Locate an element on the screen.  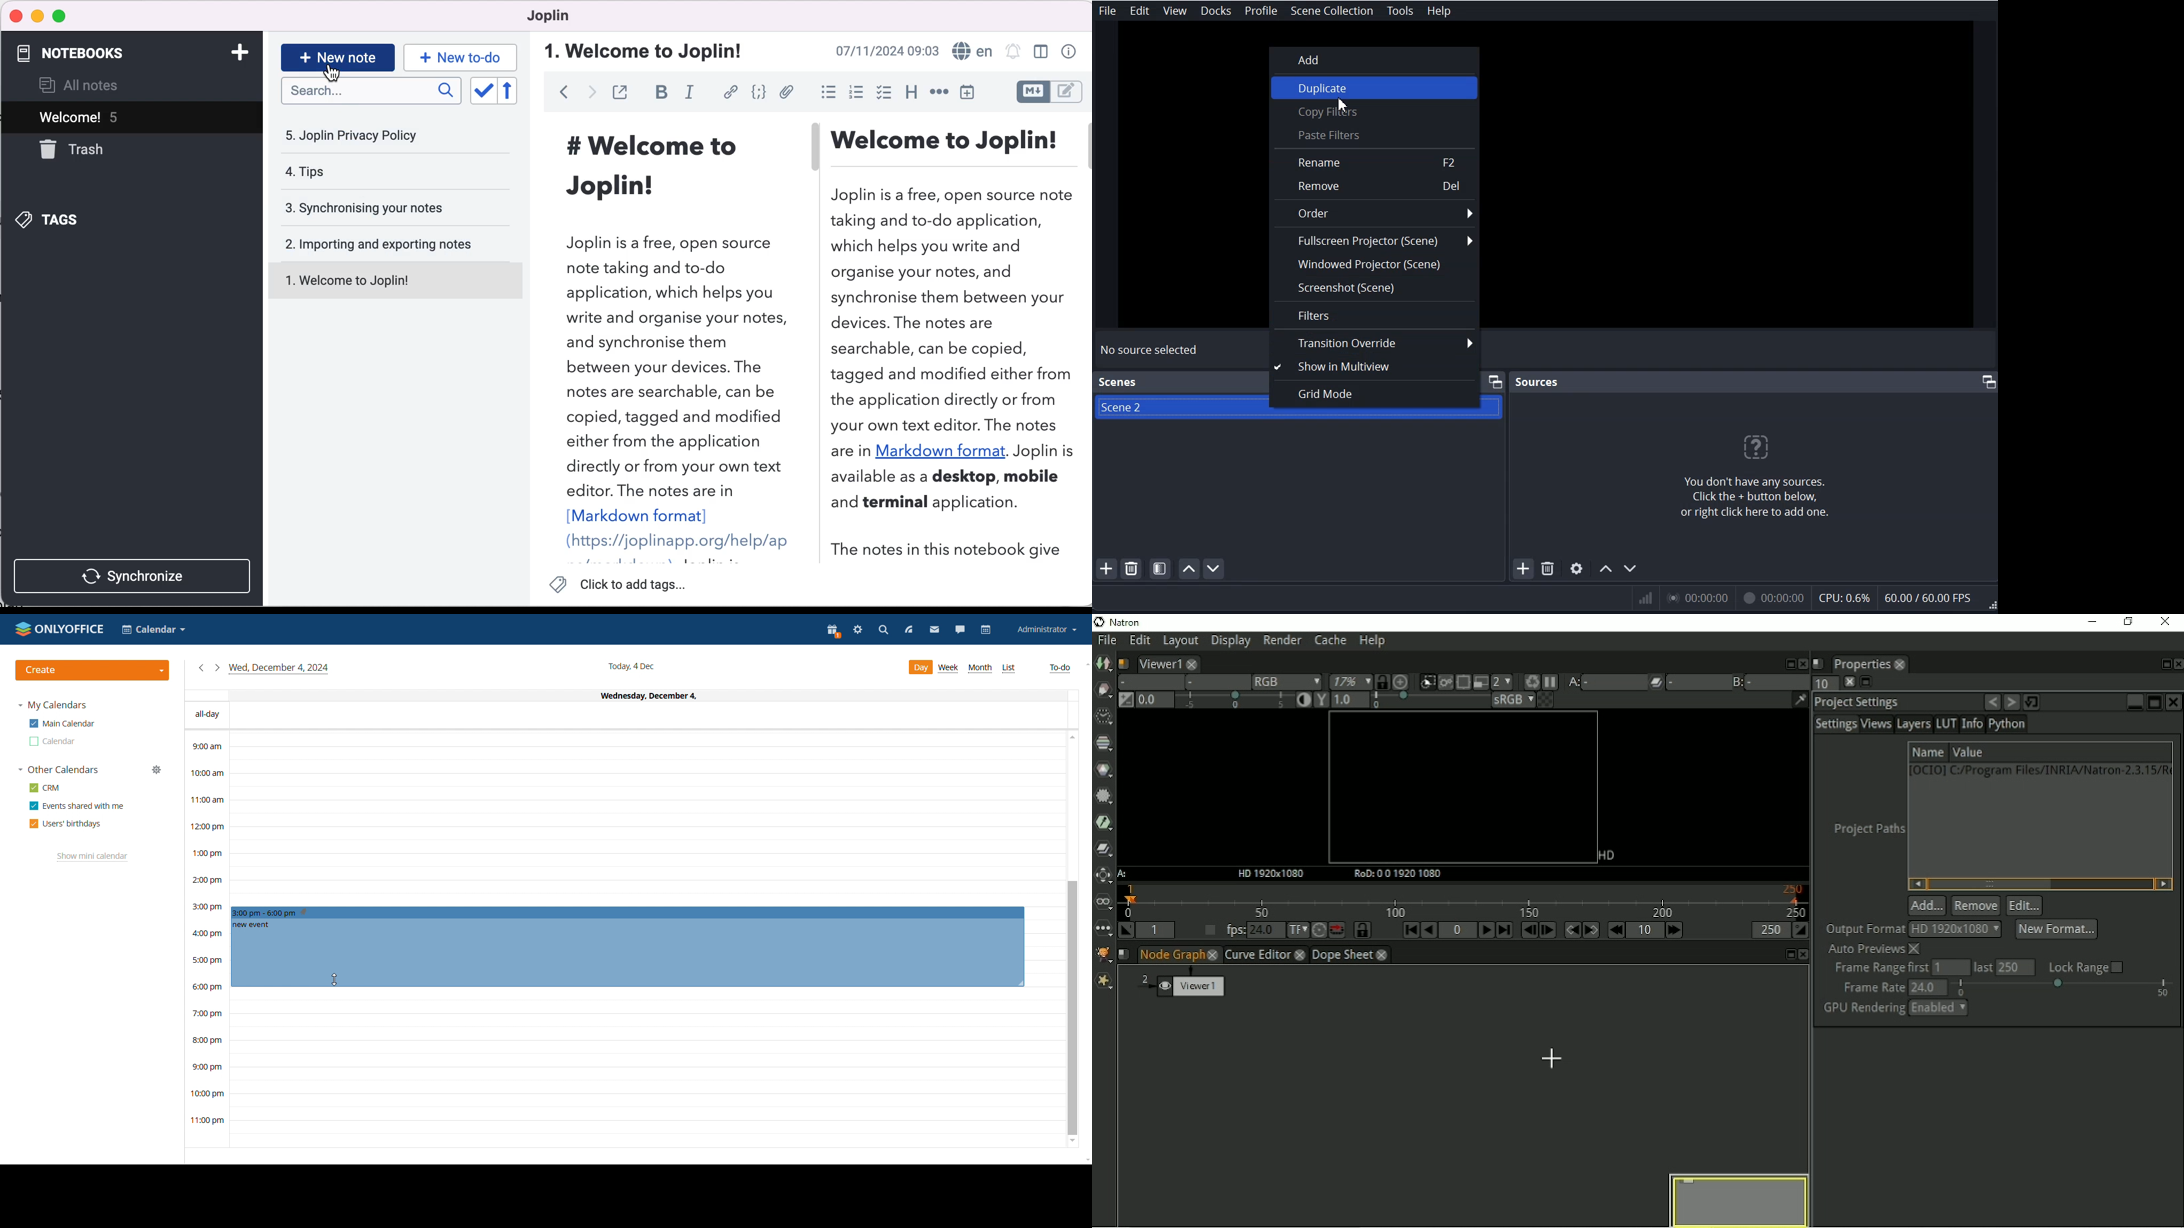
View is located at coordinates (1174, 11).